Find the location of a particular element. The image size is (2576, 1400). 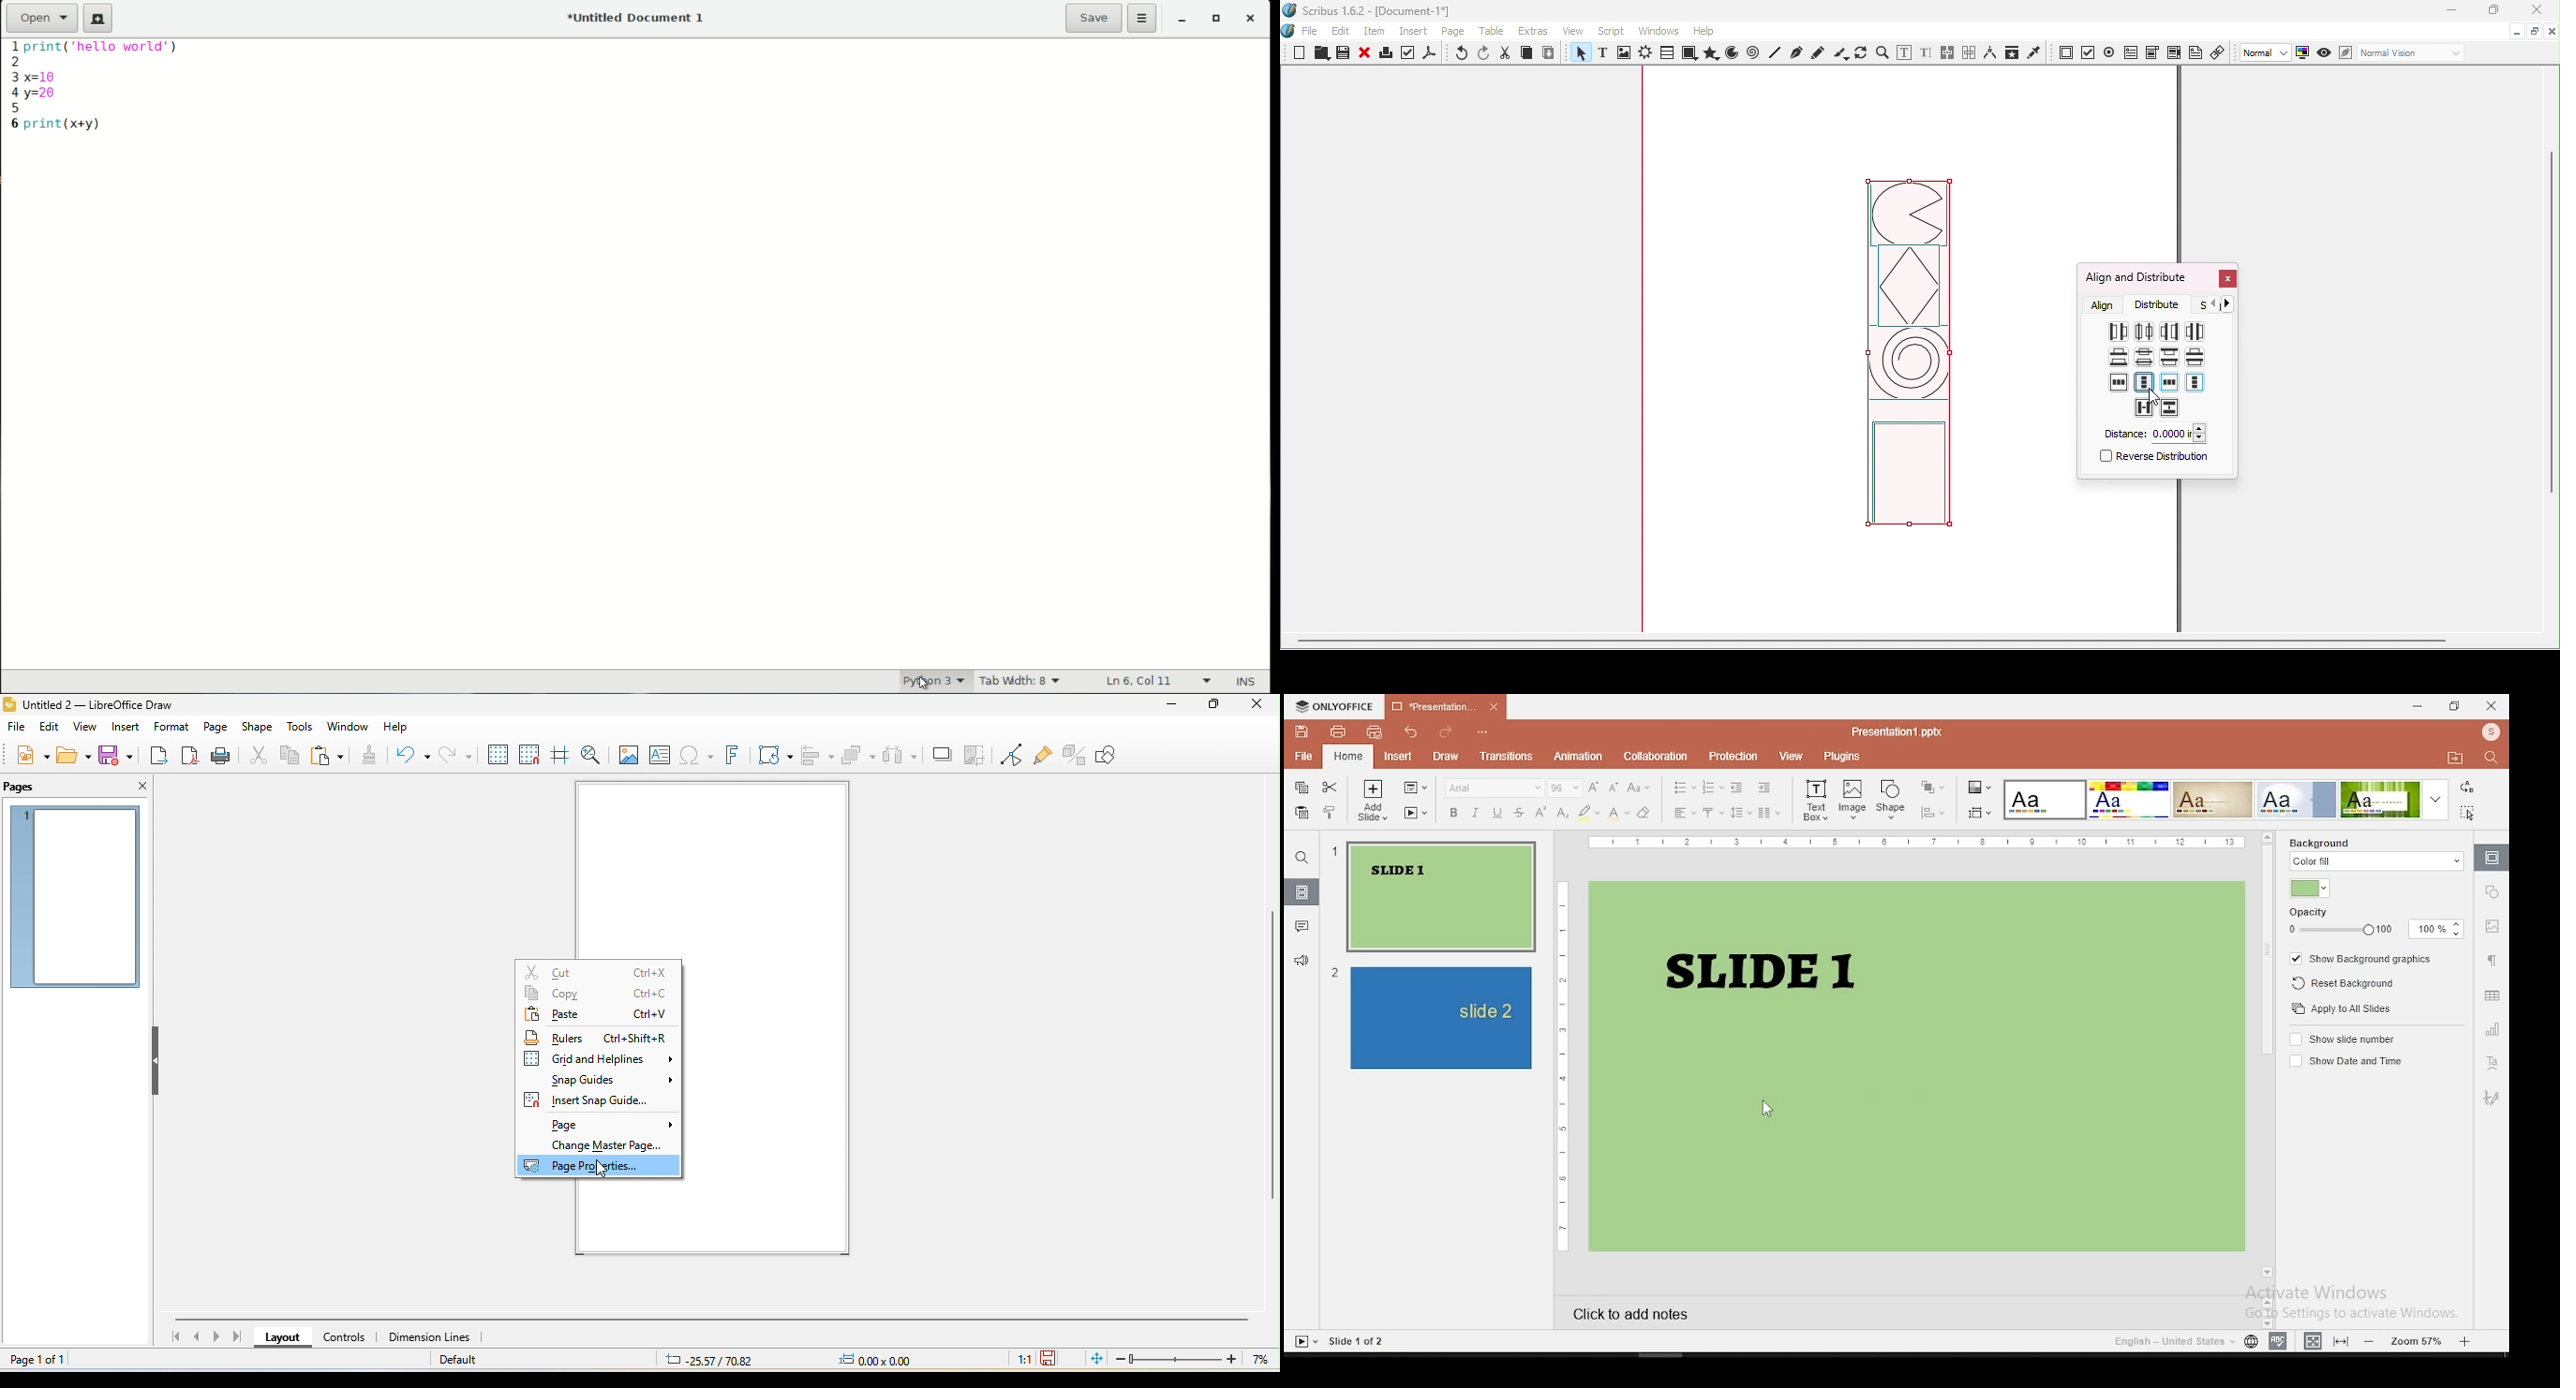

Go back is located at coordinates (2213, 305).